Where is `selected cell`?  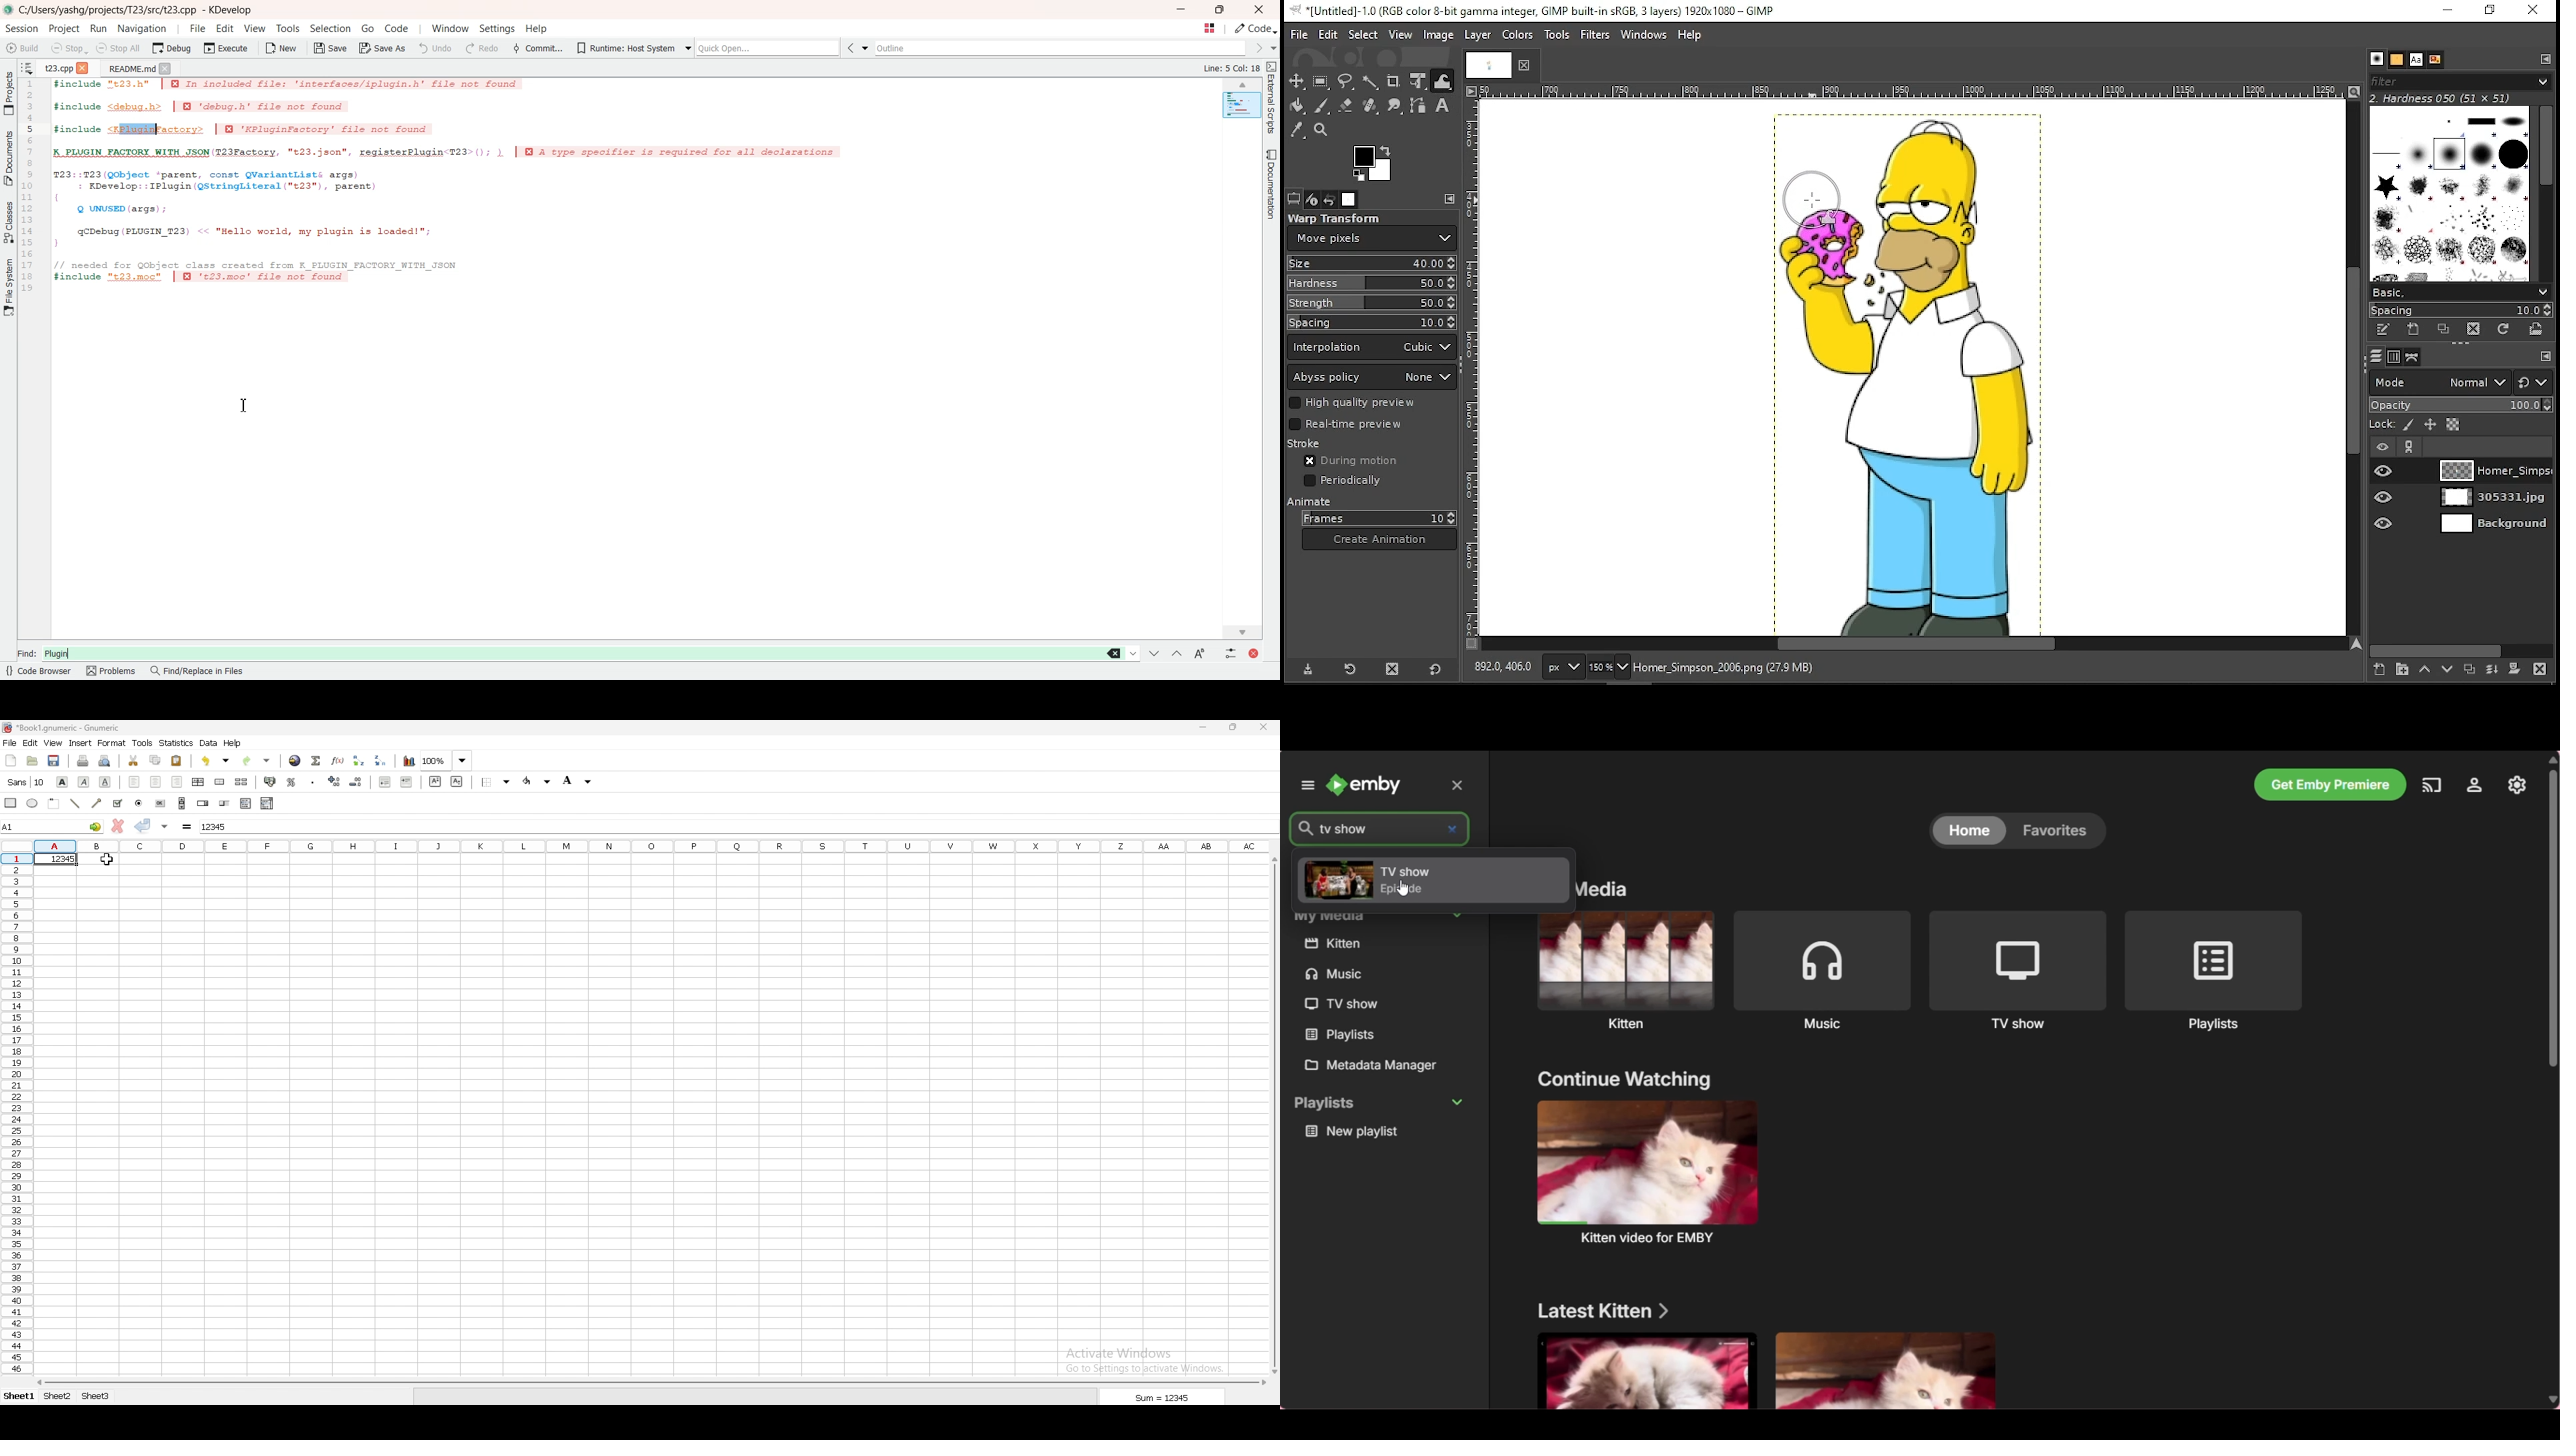 selected cell is located at coordinates (53, 827).